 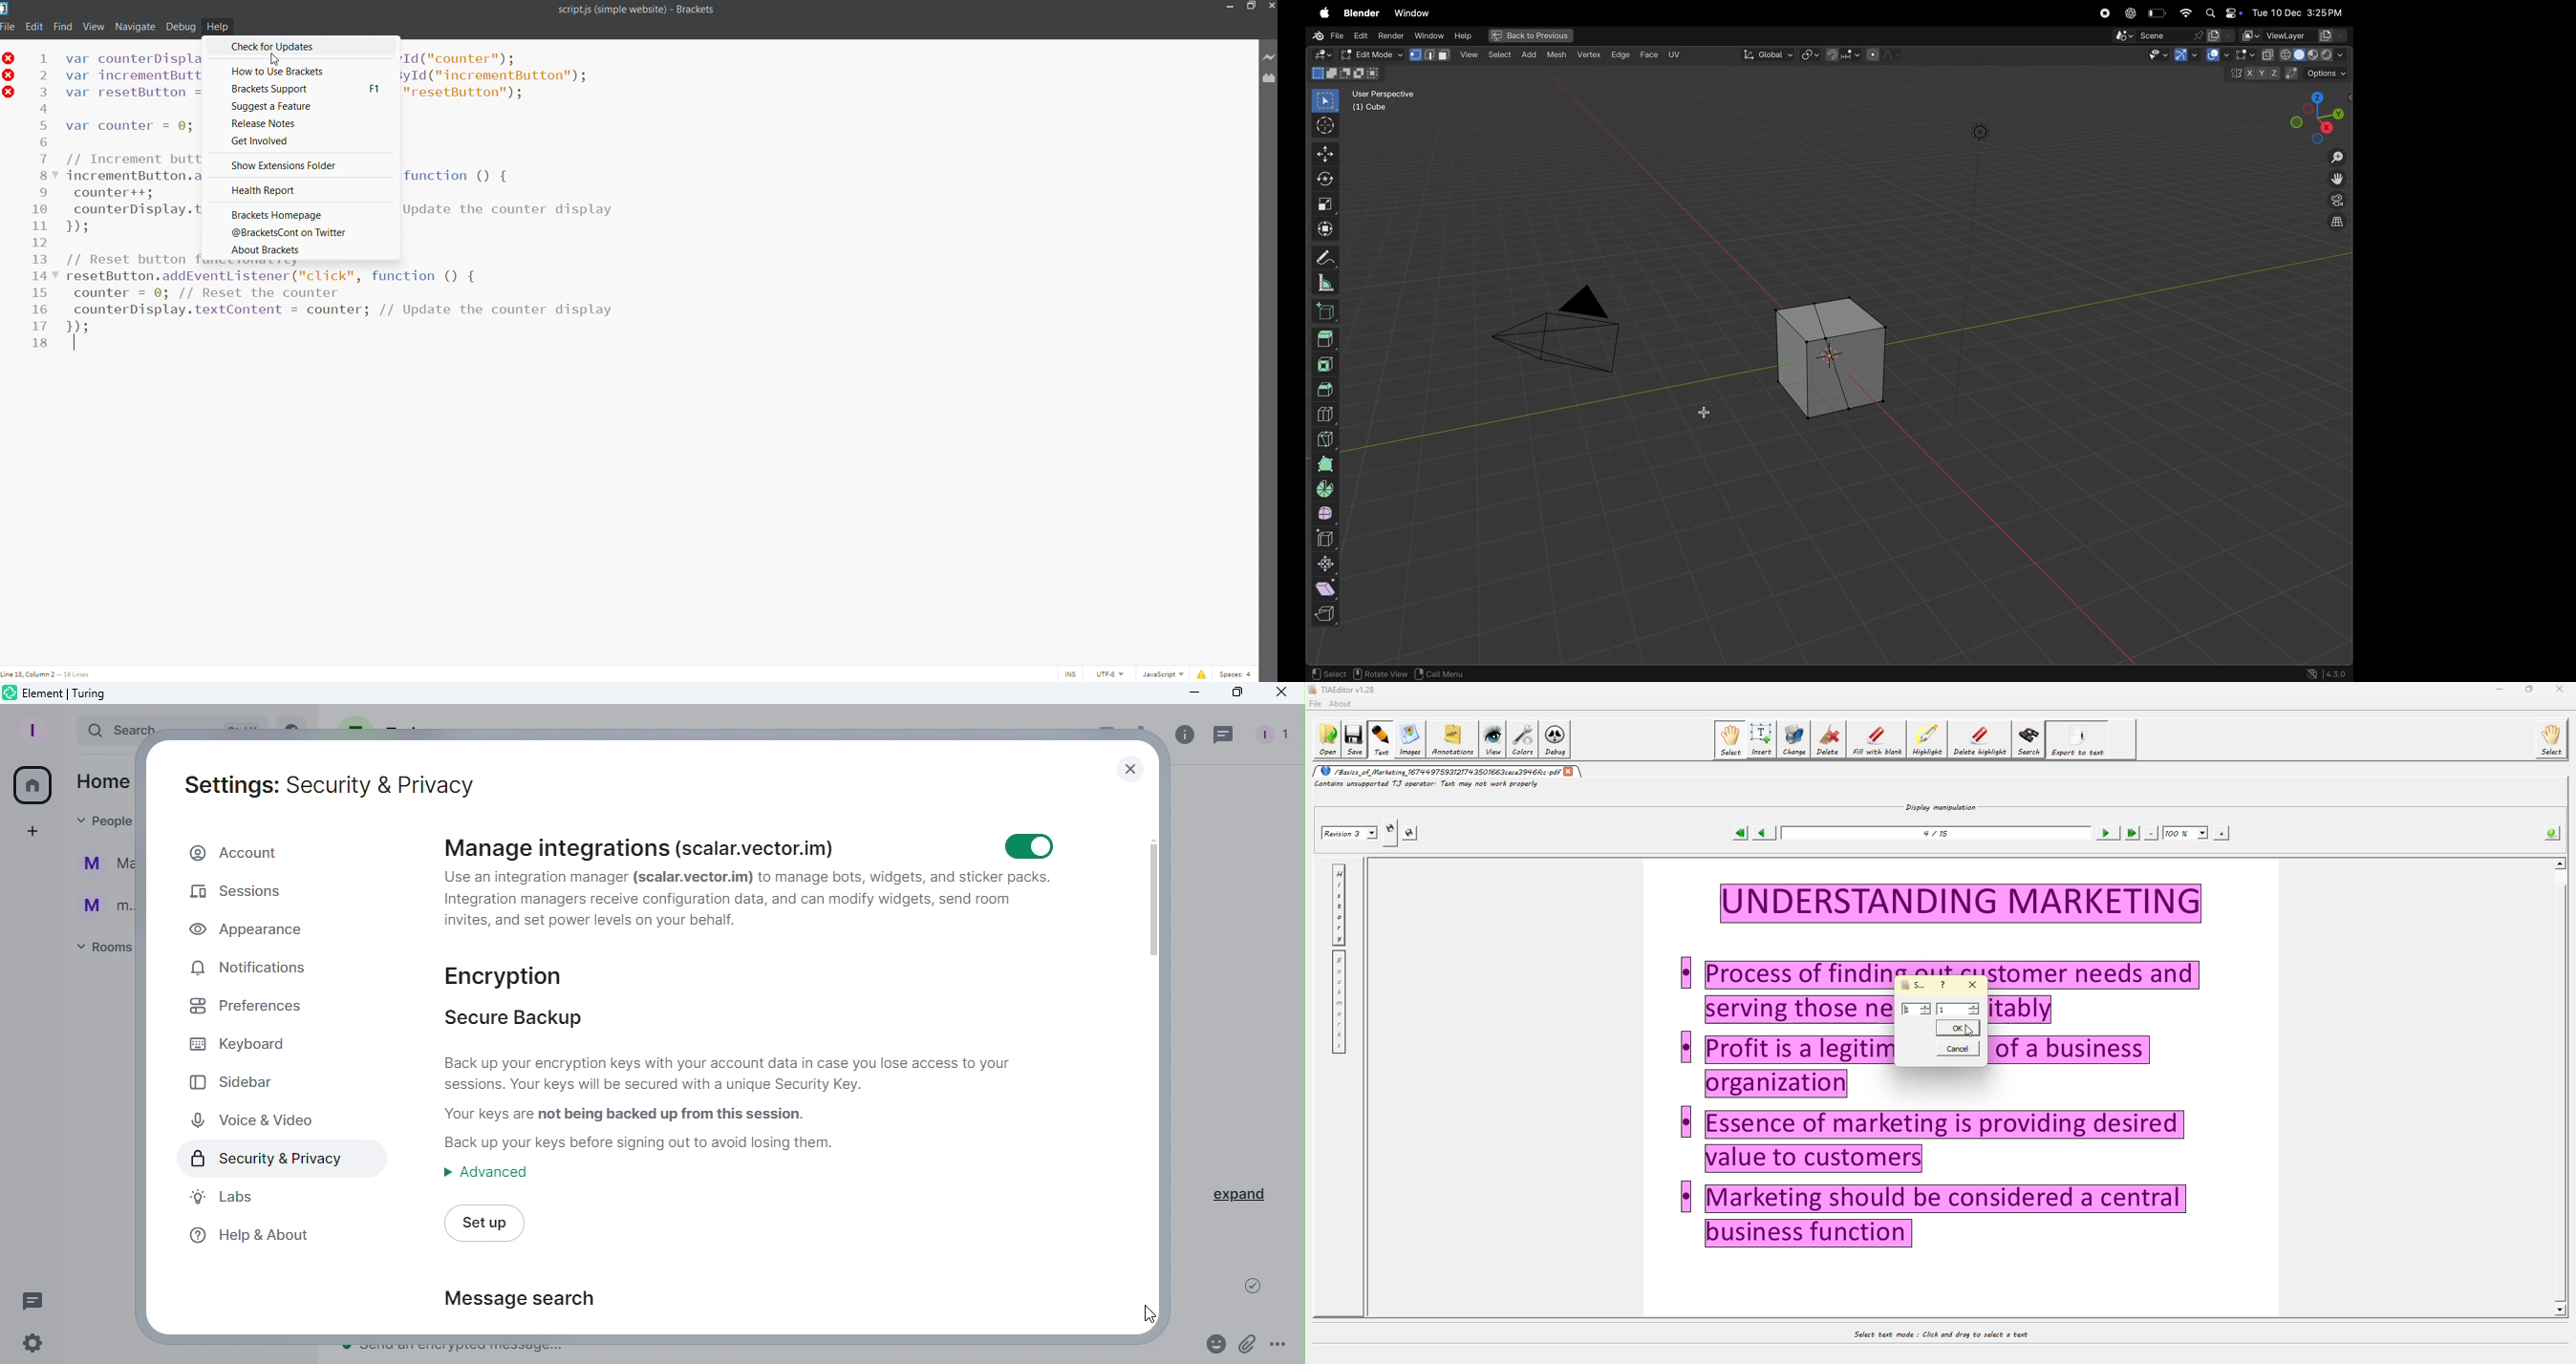 I want to click on Edit, so click(x=1361, y=35).